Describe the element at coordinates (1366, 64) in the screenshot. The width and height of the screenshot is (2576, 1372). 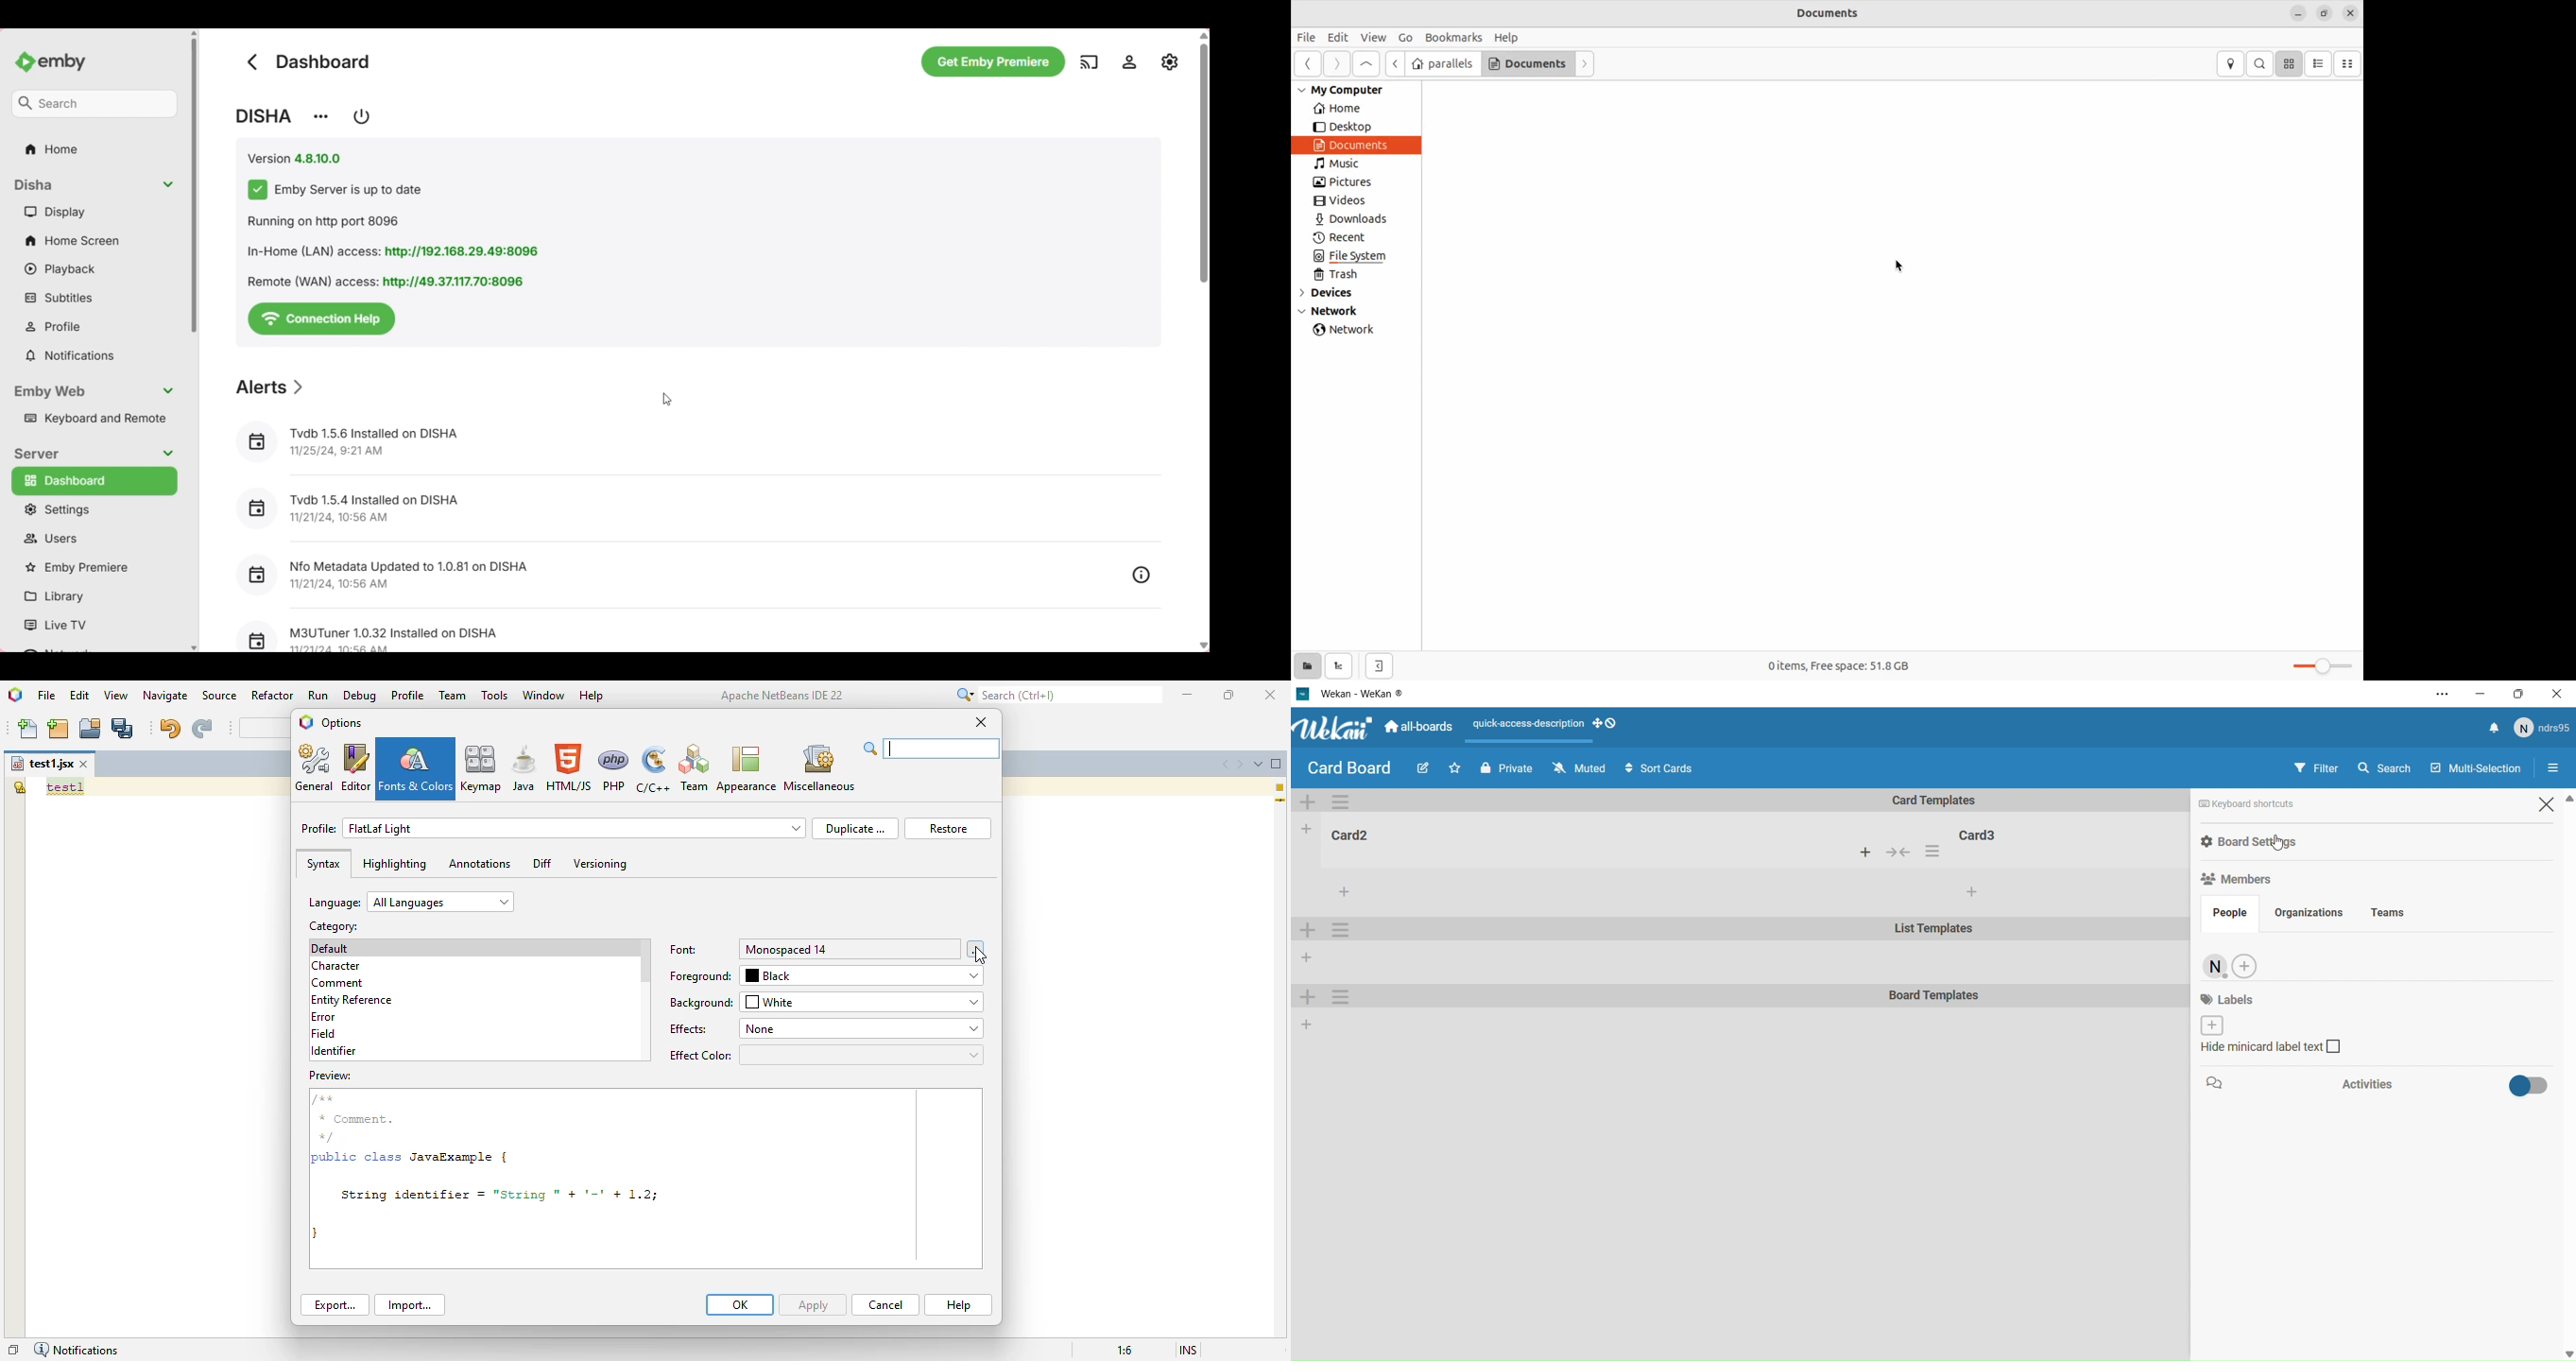
I see `Go to first page` at that location.